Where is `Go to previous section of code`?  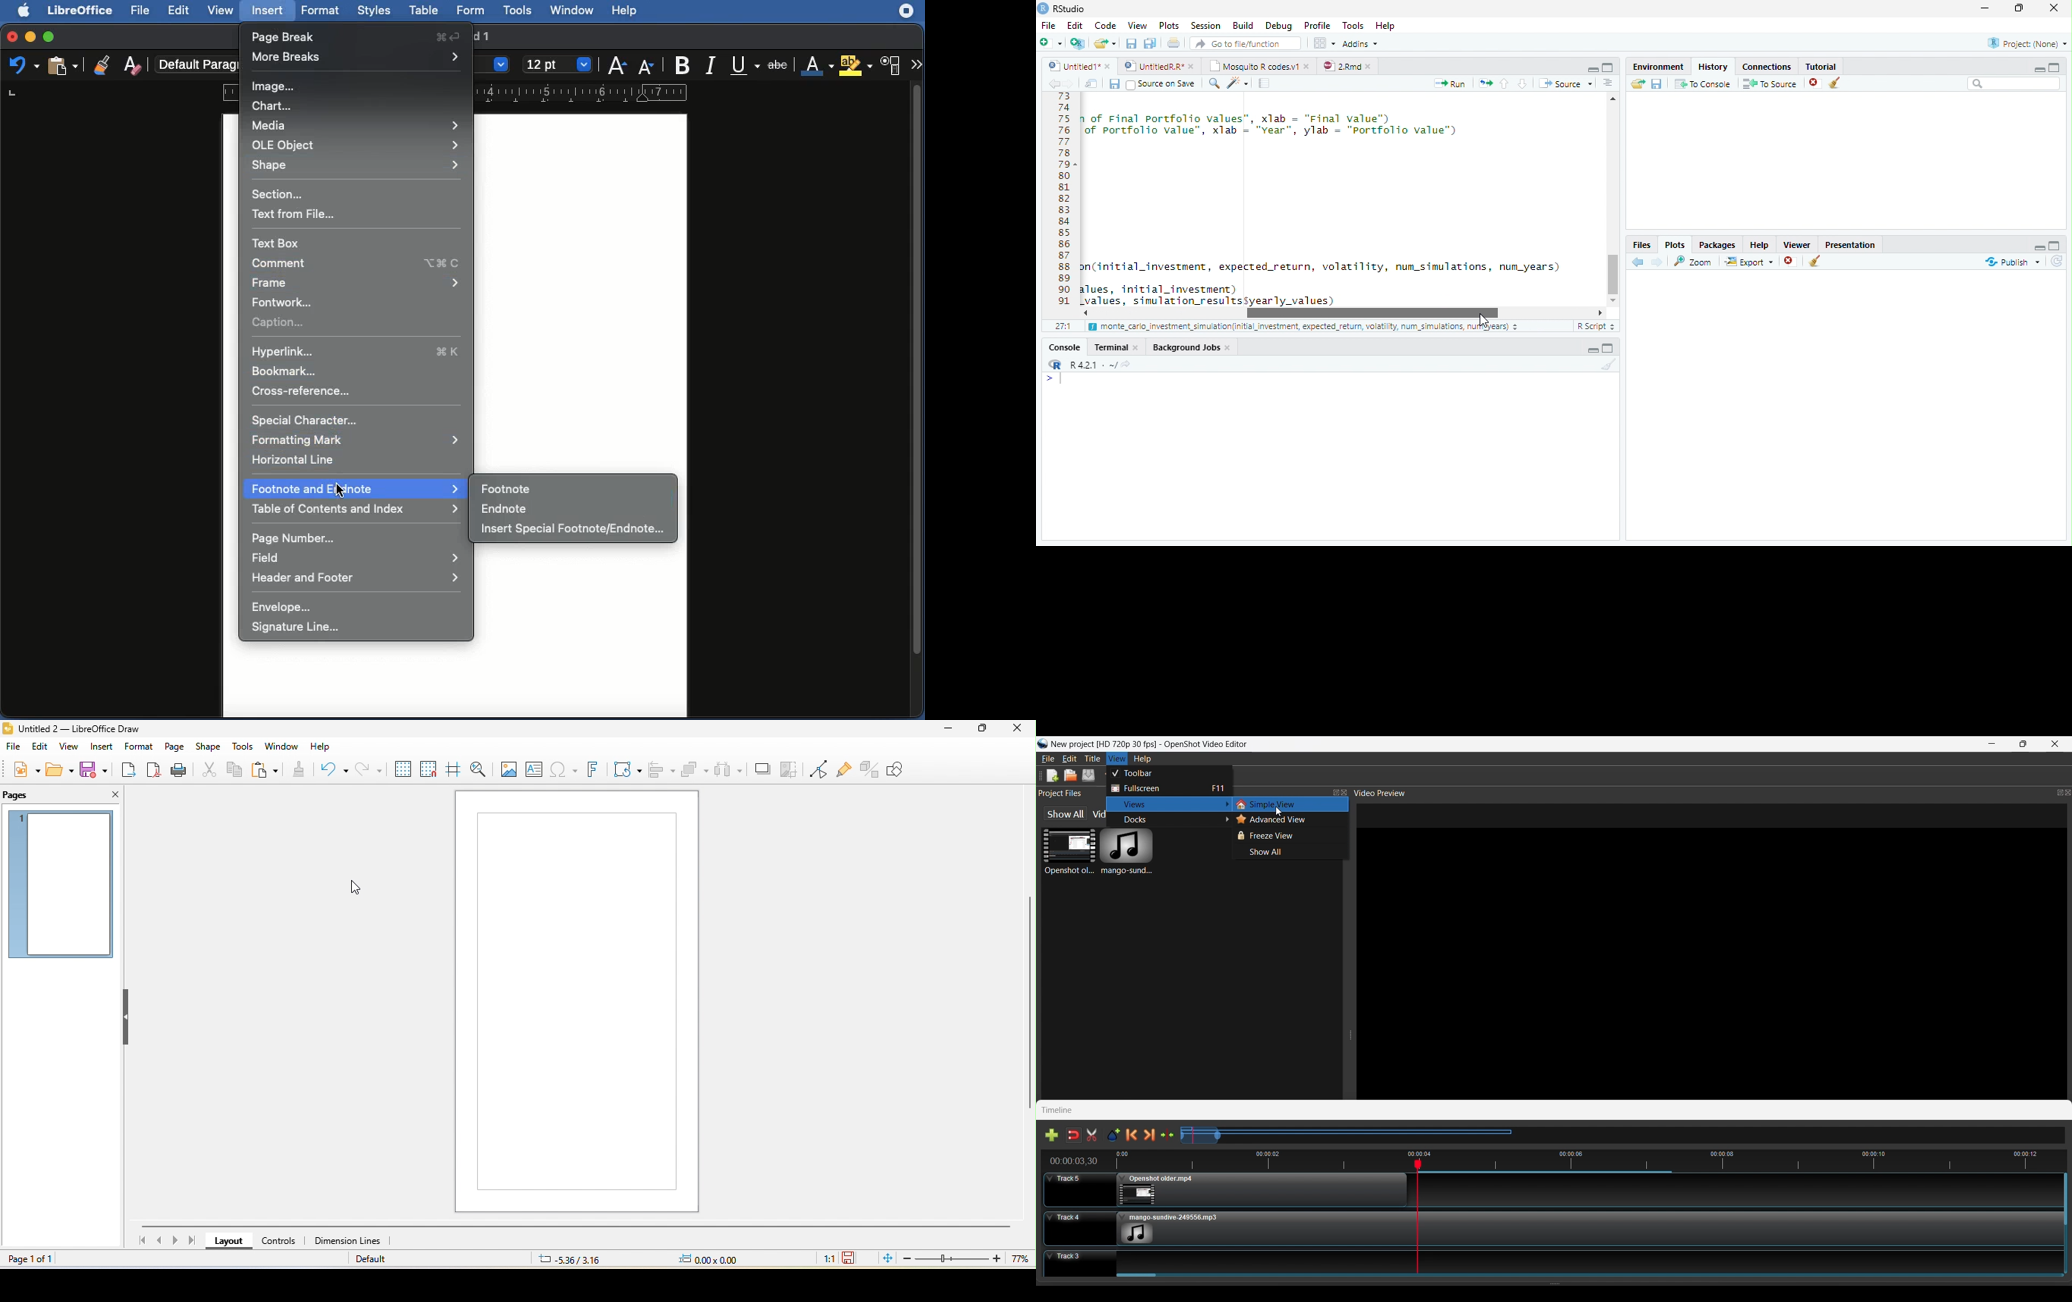 Go to previous section of code is located at coordinates (1505, 85).